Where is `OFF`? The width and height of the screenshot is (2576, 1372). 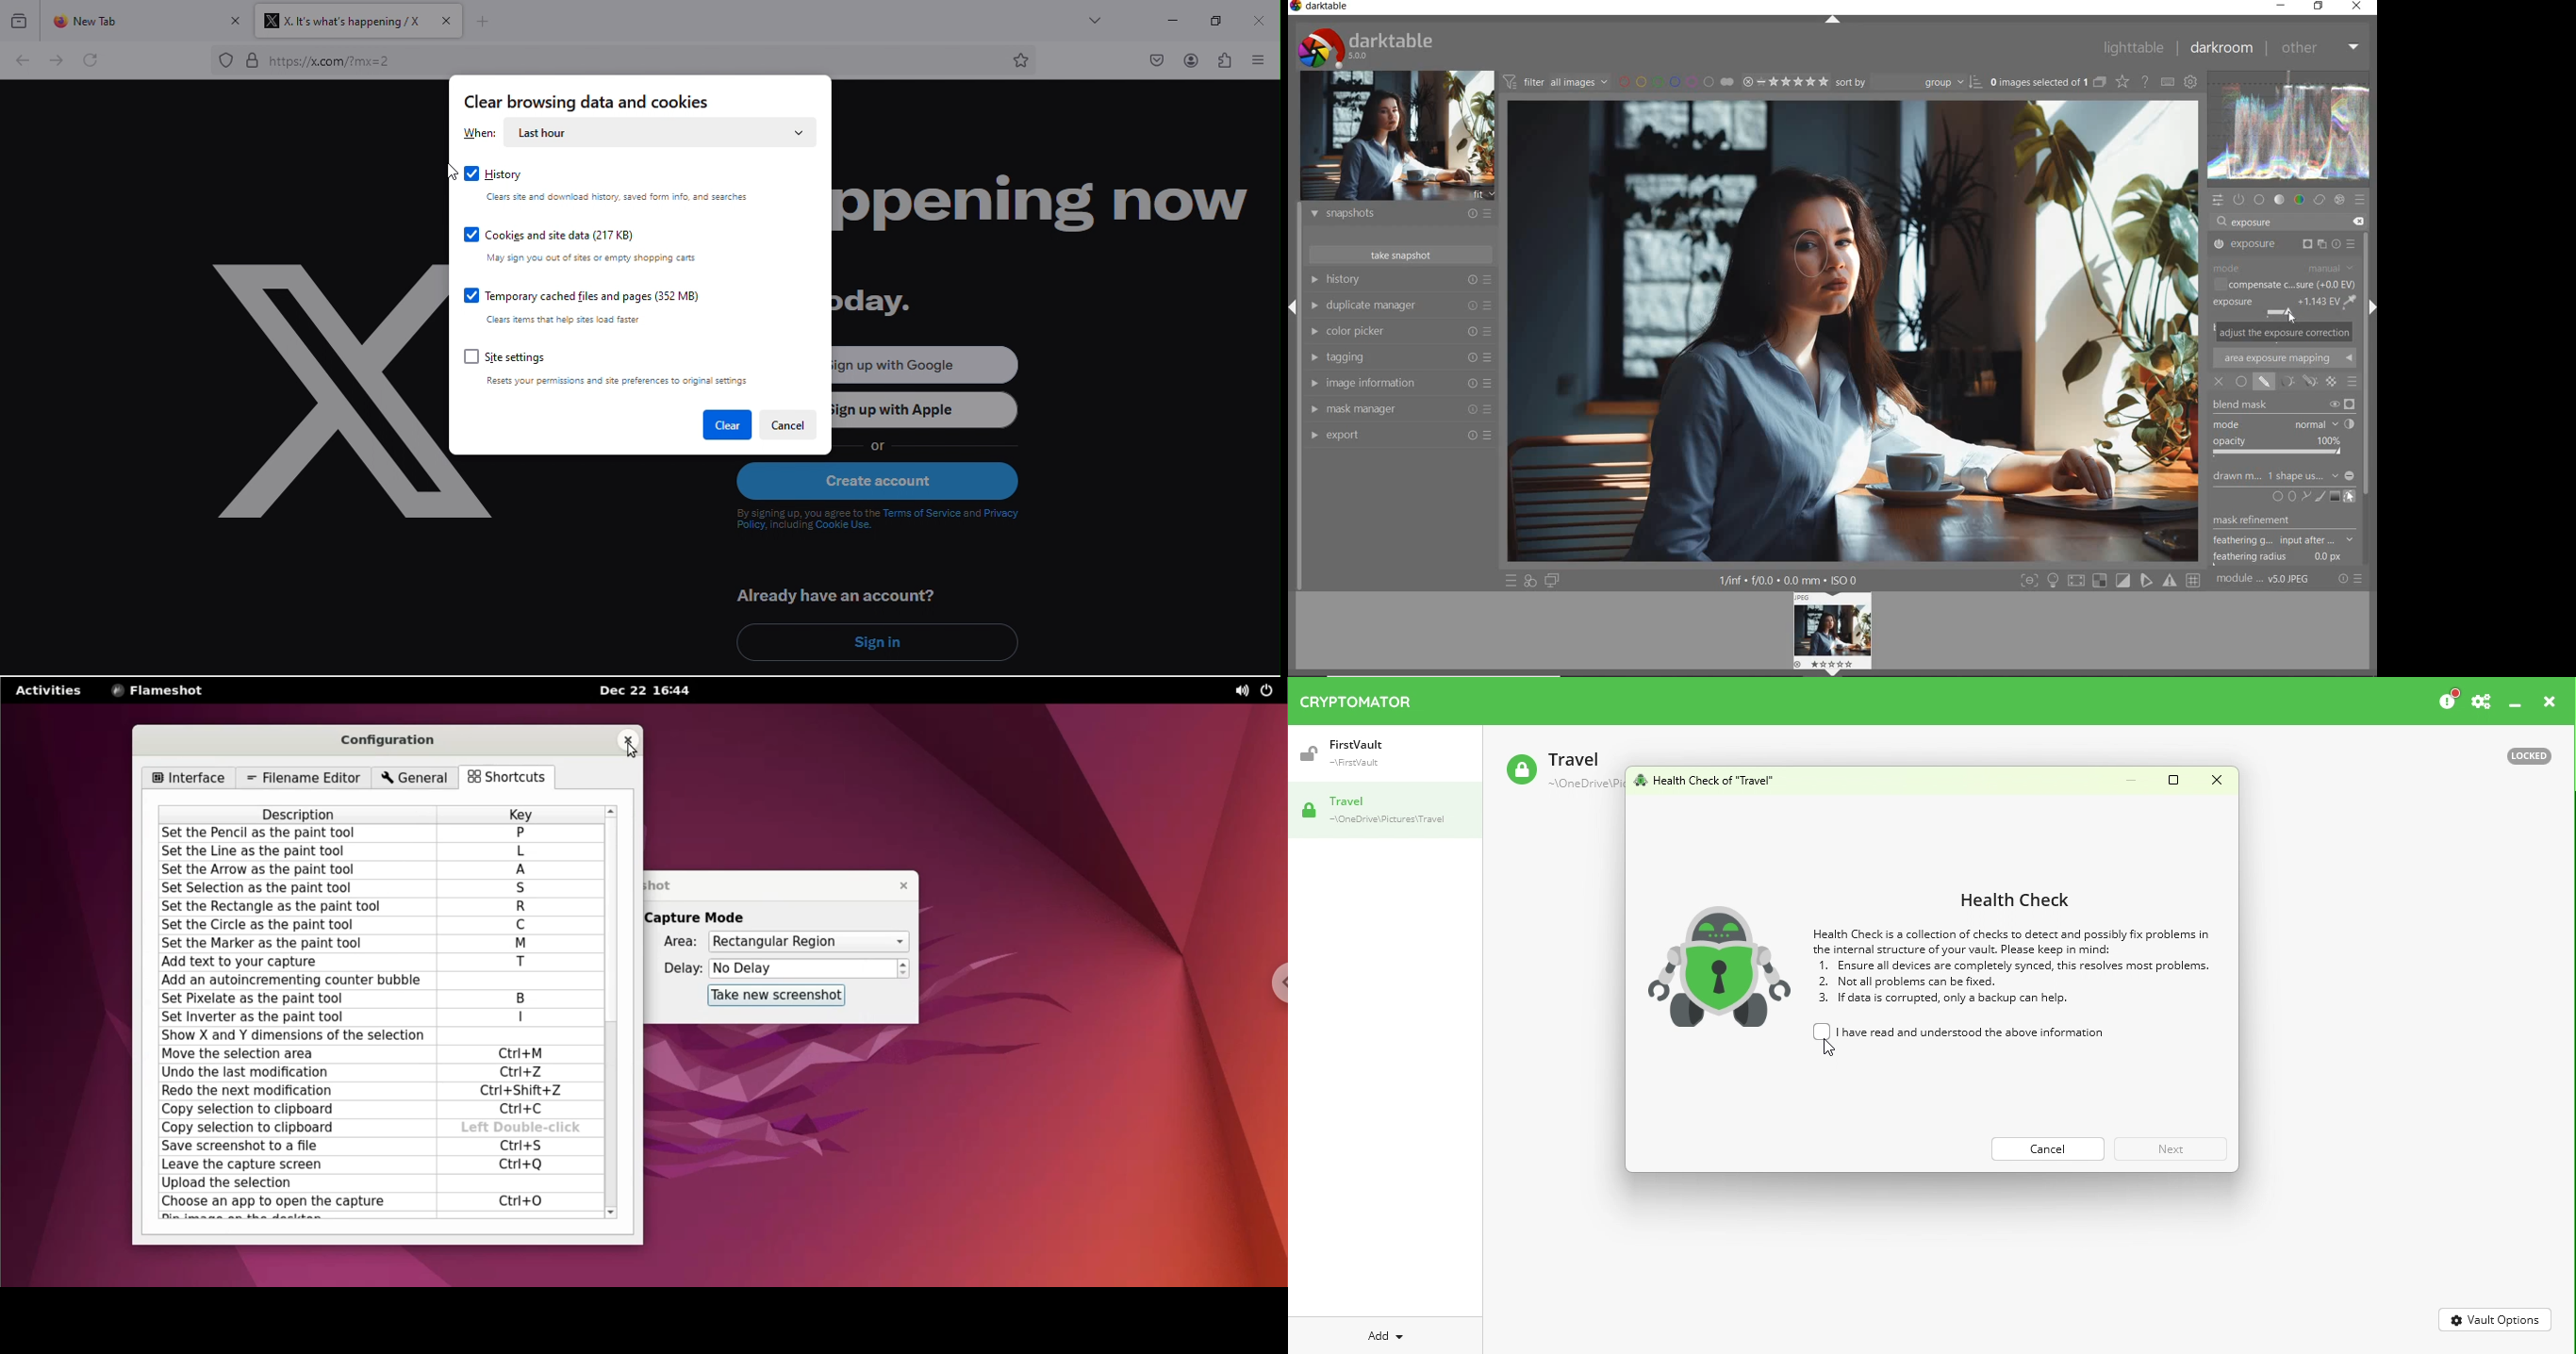
OFF is located at coordinates (2219, 383).